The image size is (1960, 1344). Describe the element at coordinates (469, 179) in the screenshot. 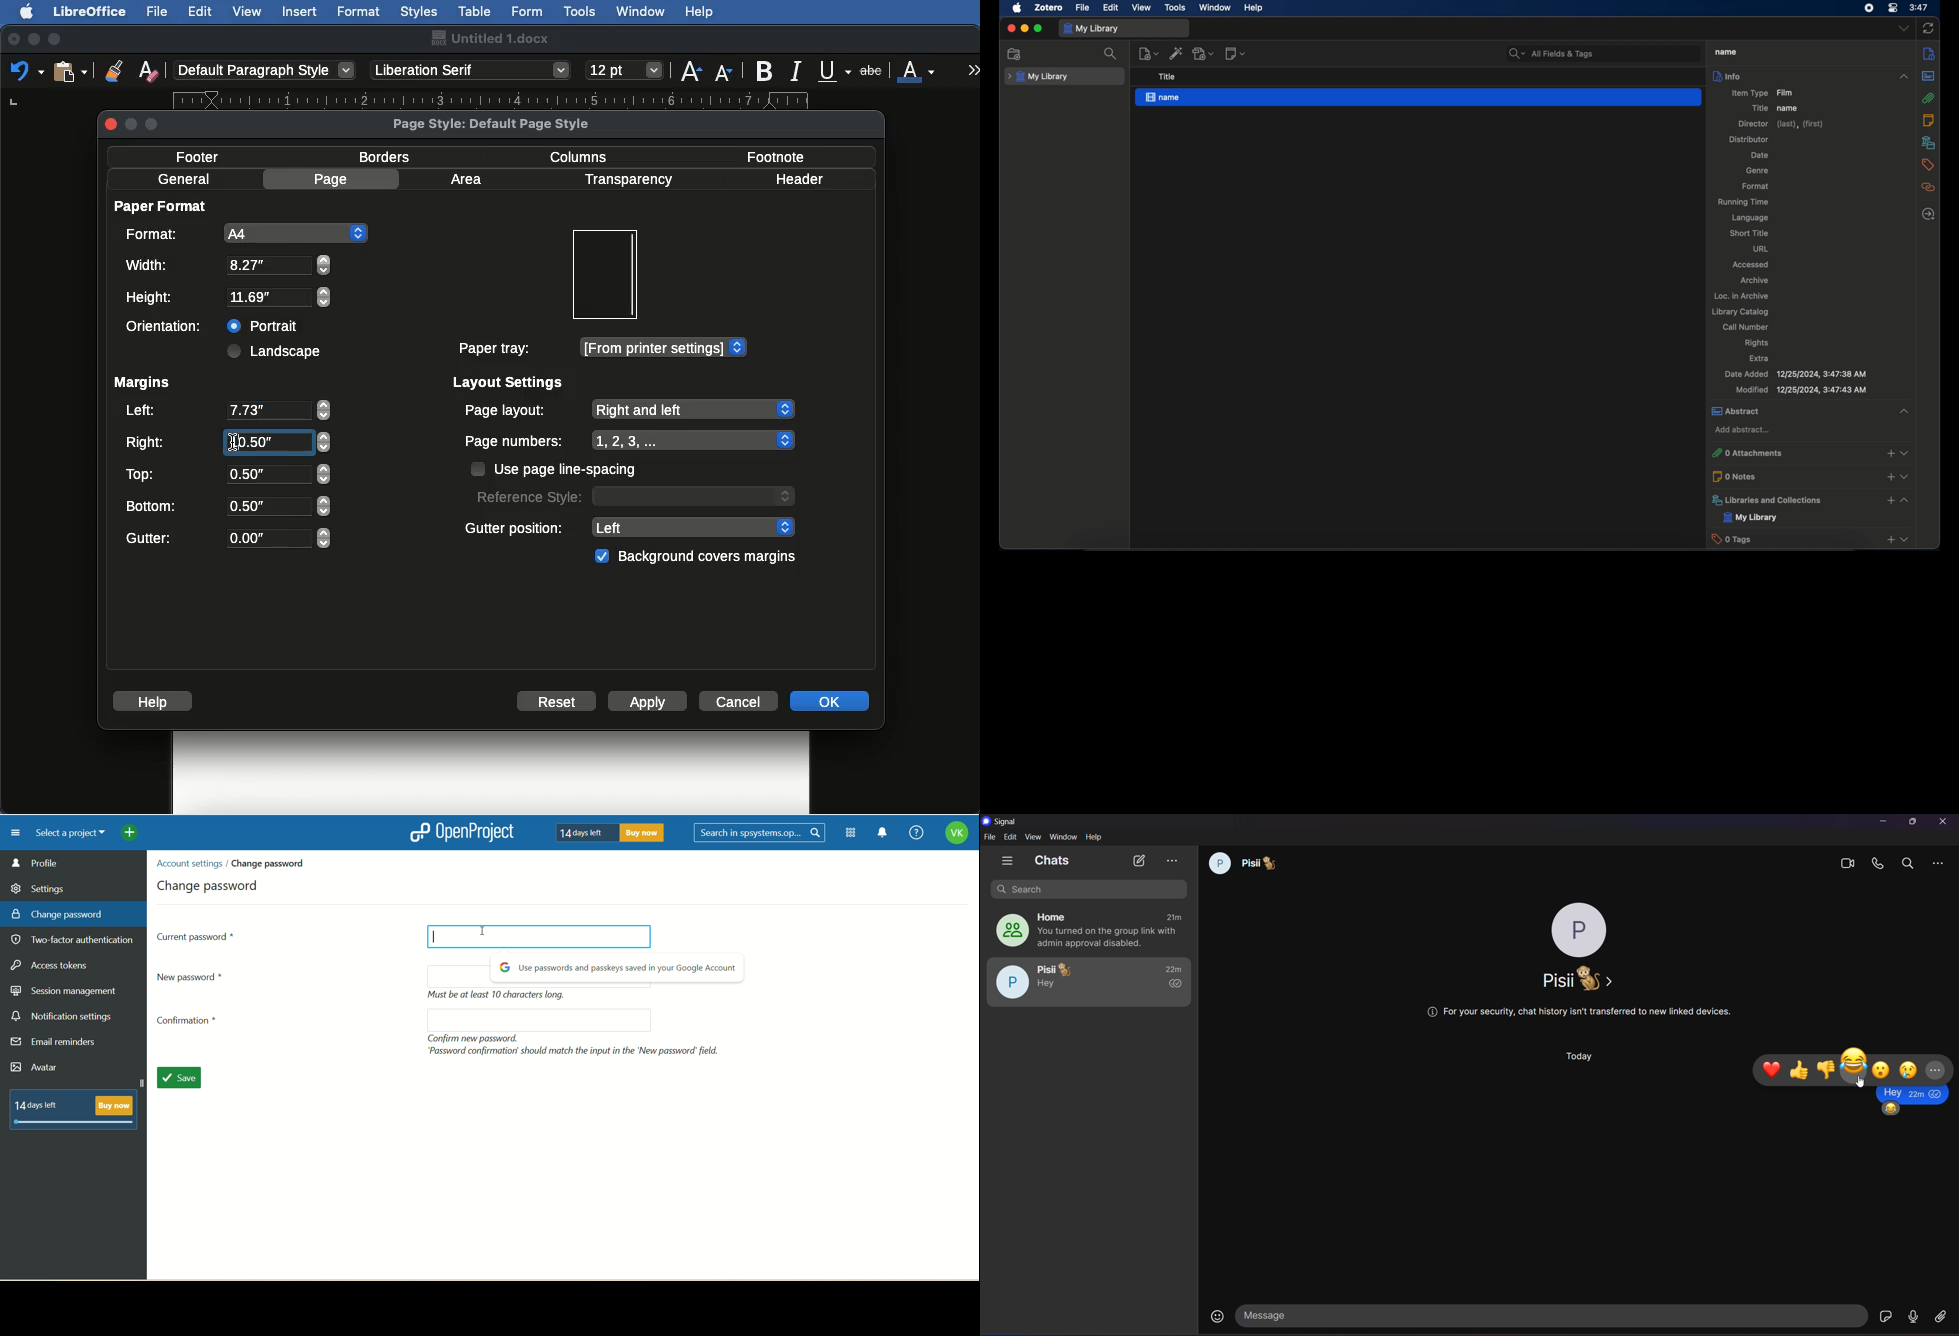

I see `Area` at that location.